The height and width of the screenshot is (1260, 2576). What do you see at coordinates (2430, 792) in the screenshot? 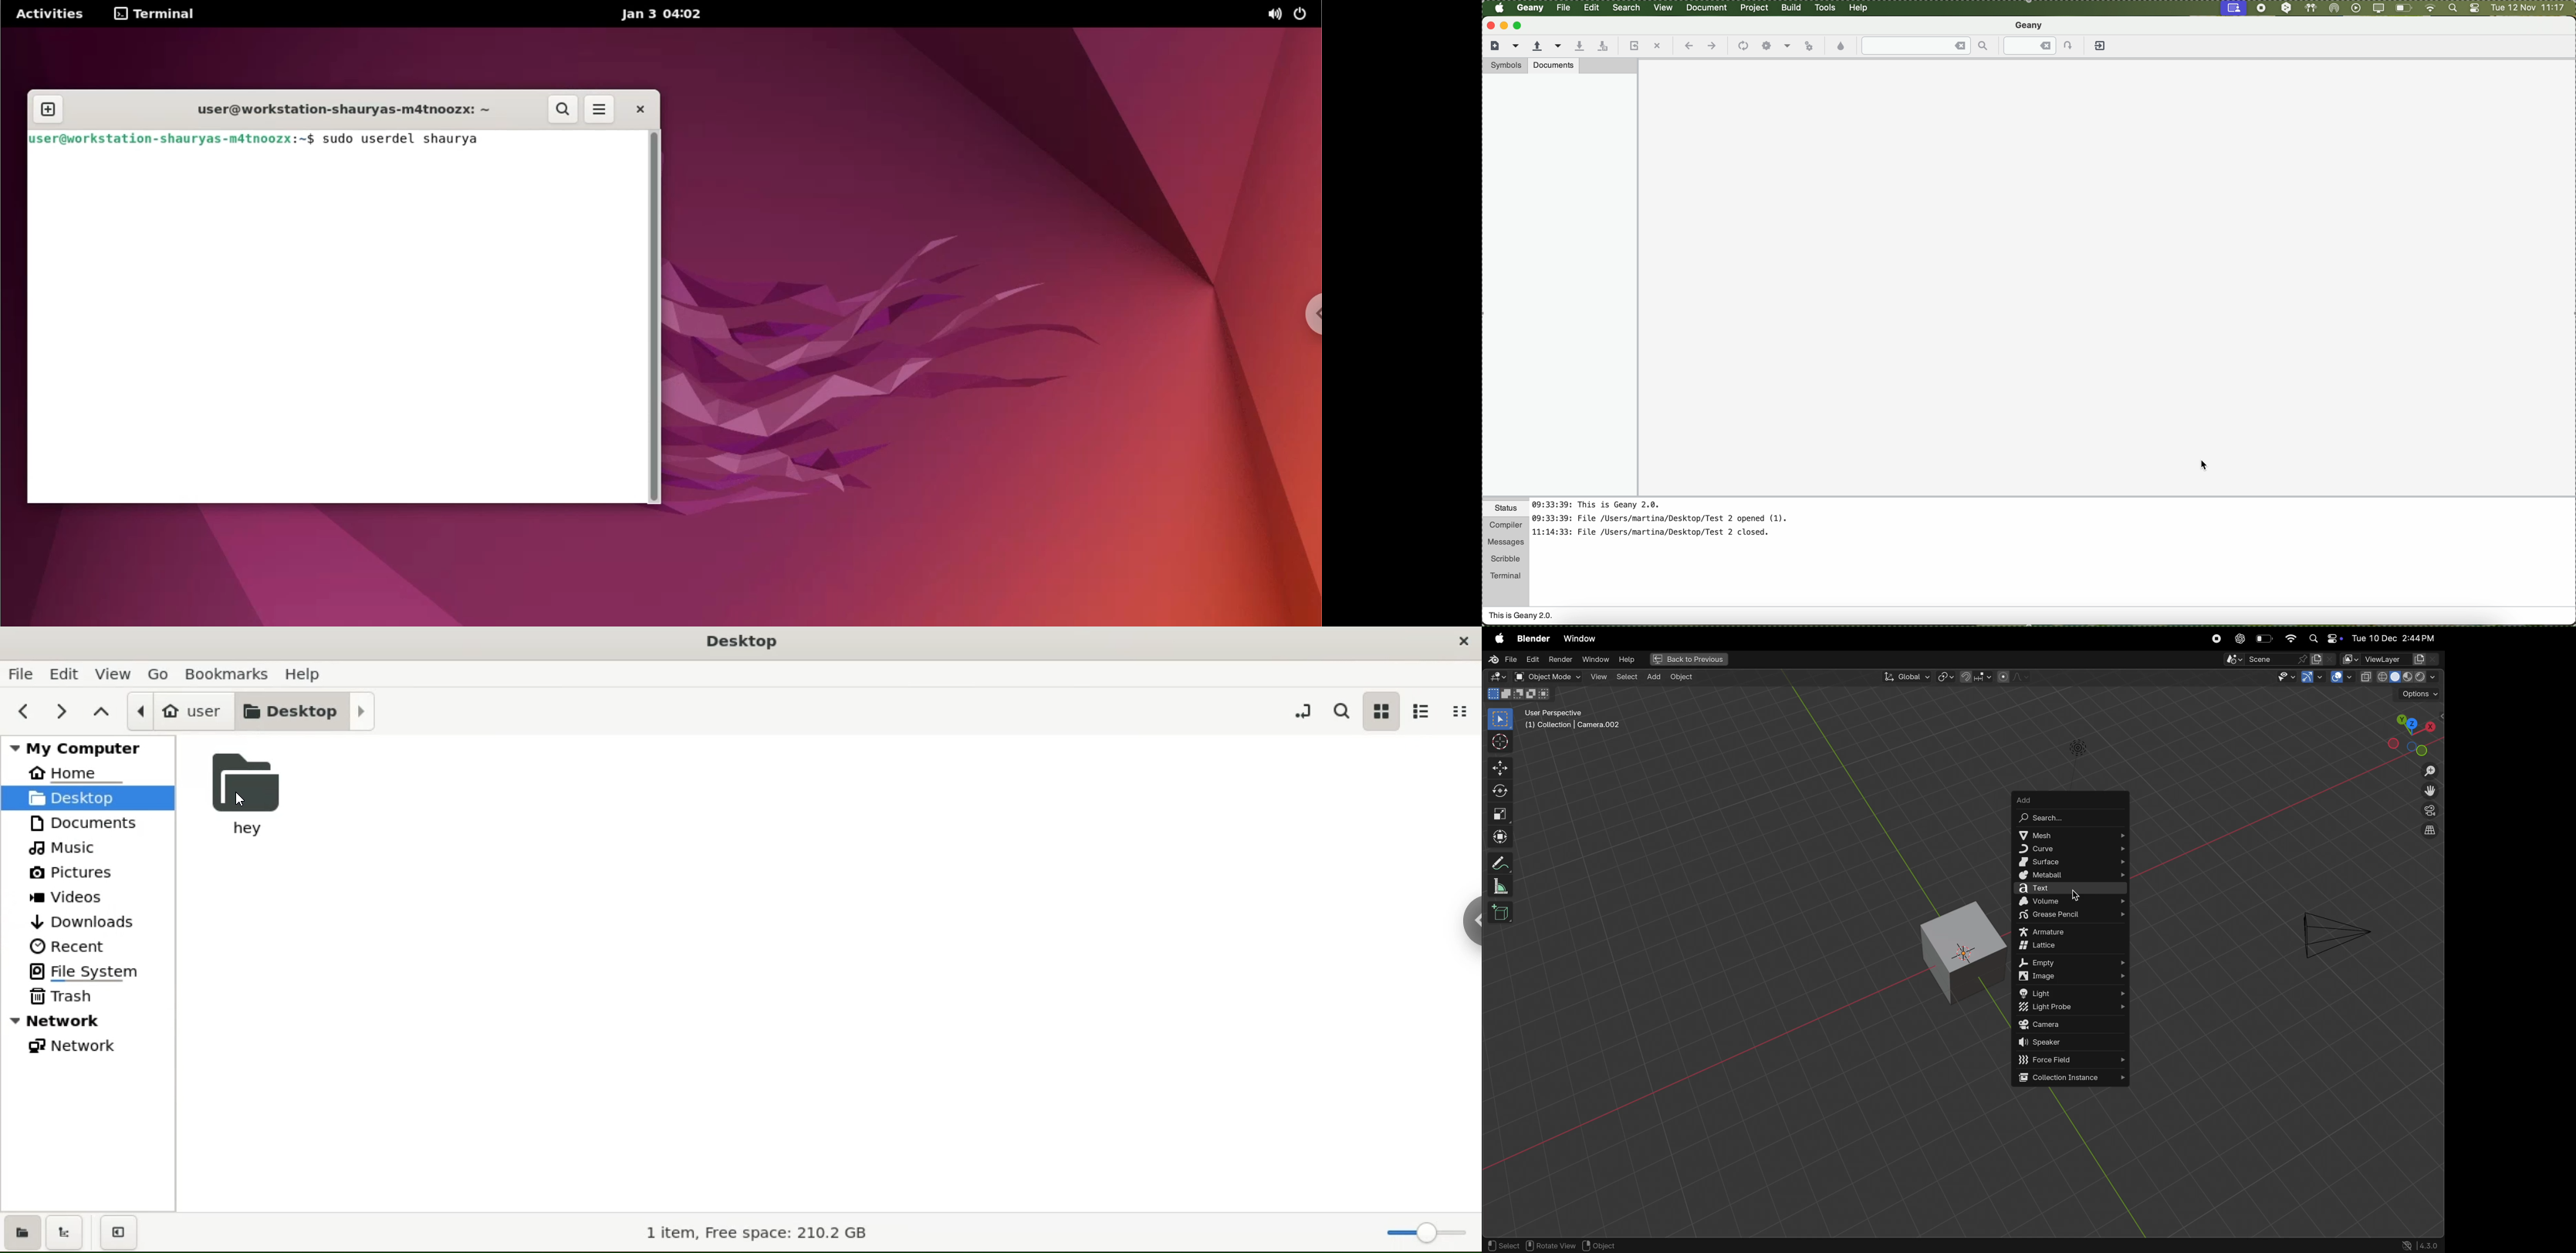
I see `move the view` at bounding box center [2430, 792].